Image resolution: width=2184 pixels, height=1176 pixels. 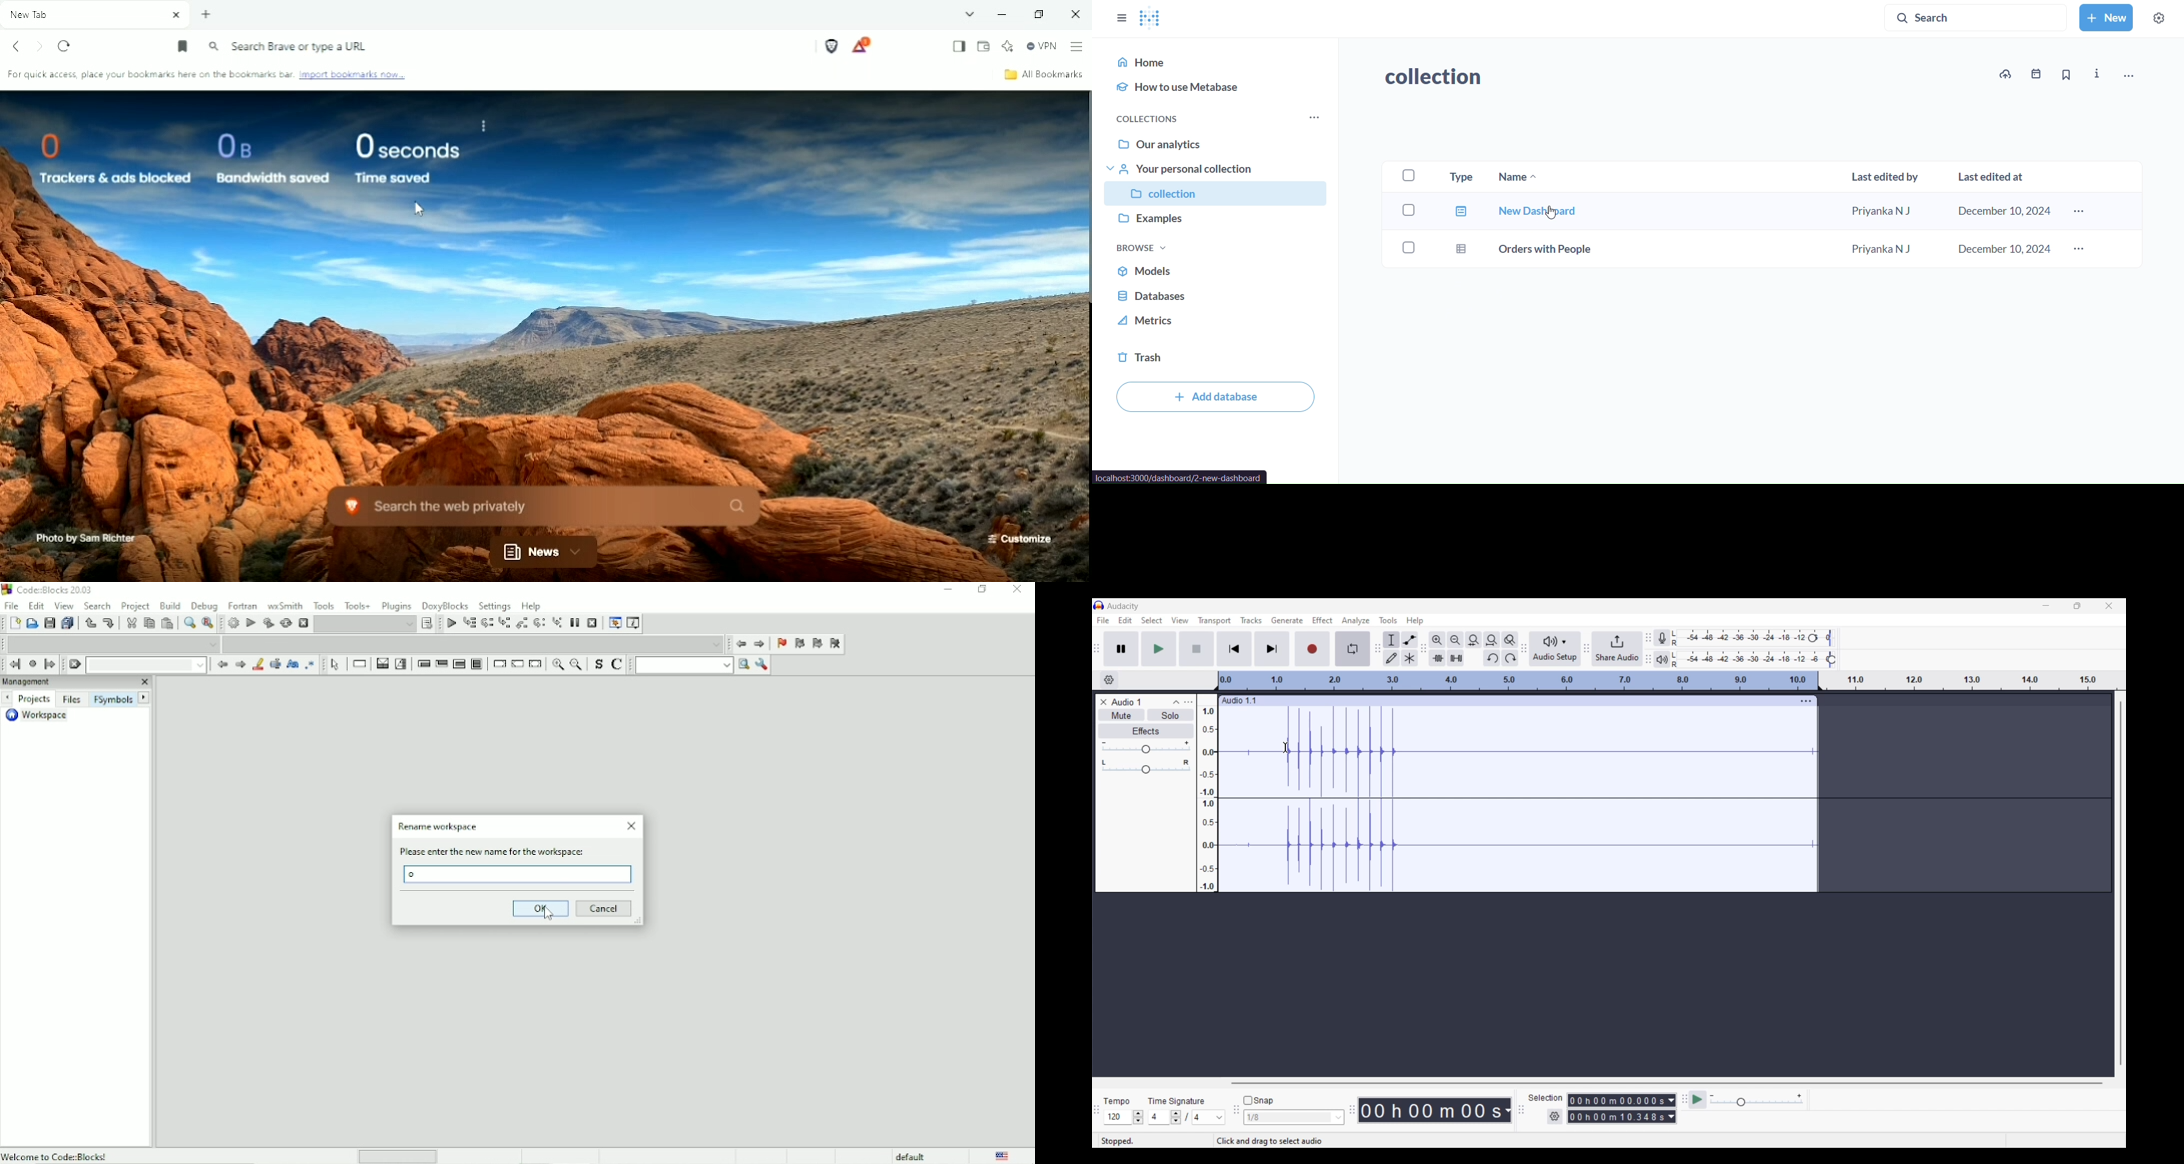 What do you see at coordinates (2001, 248) in the screenshot?
I see `december 10, 2024` at bounding box center [2001, 248].